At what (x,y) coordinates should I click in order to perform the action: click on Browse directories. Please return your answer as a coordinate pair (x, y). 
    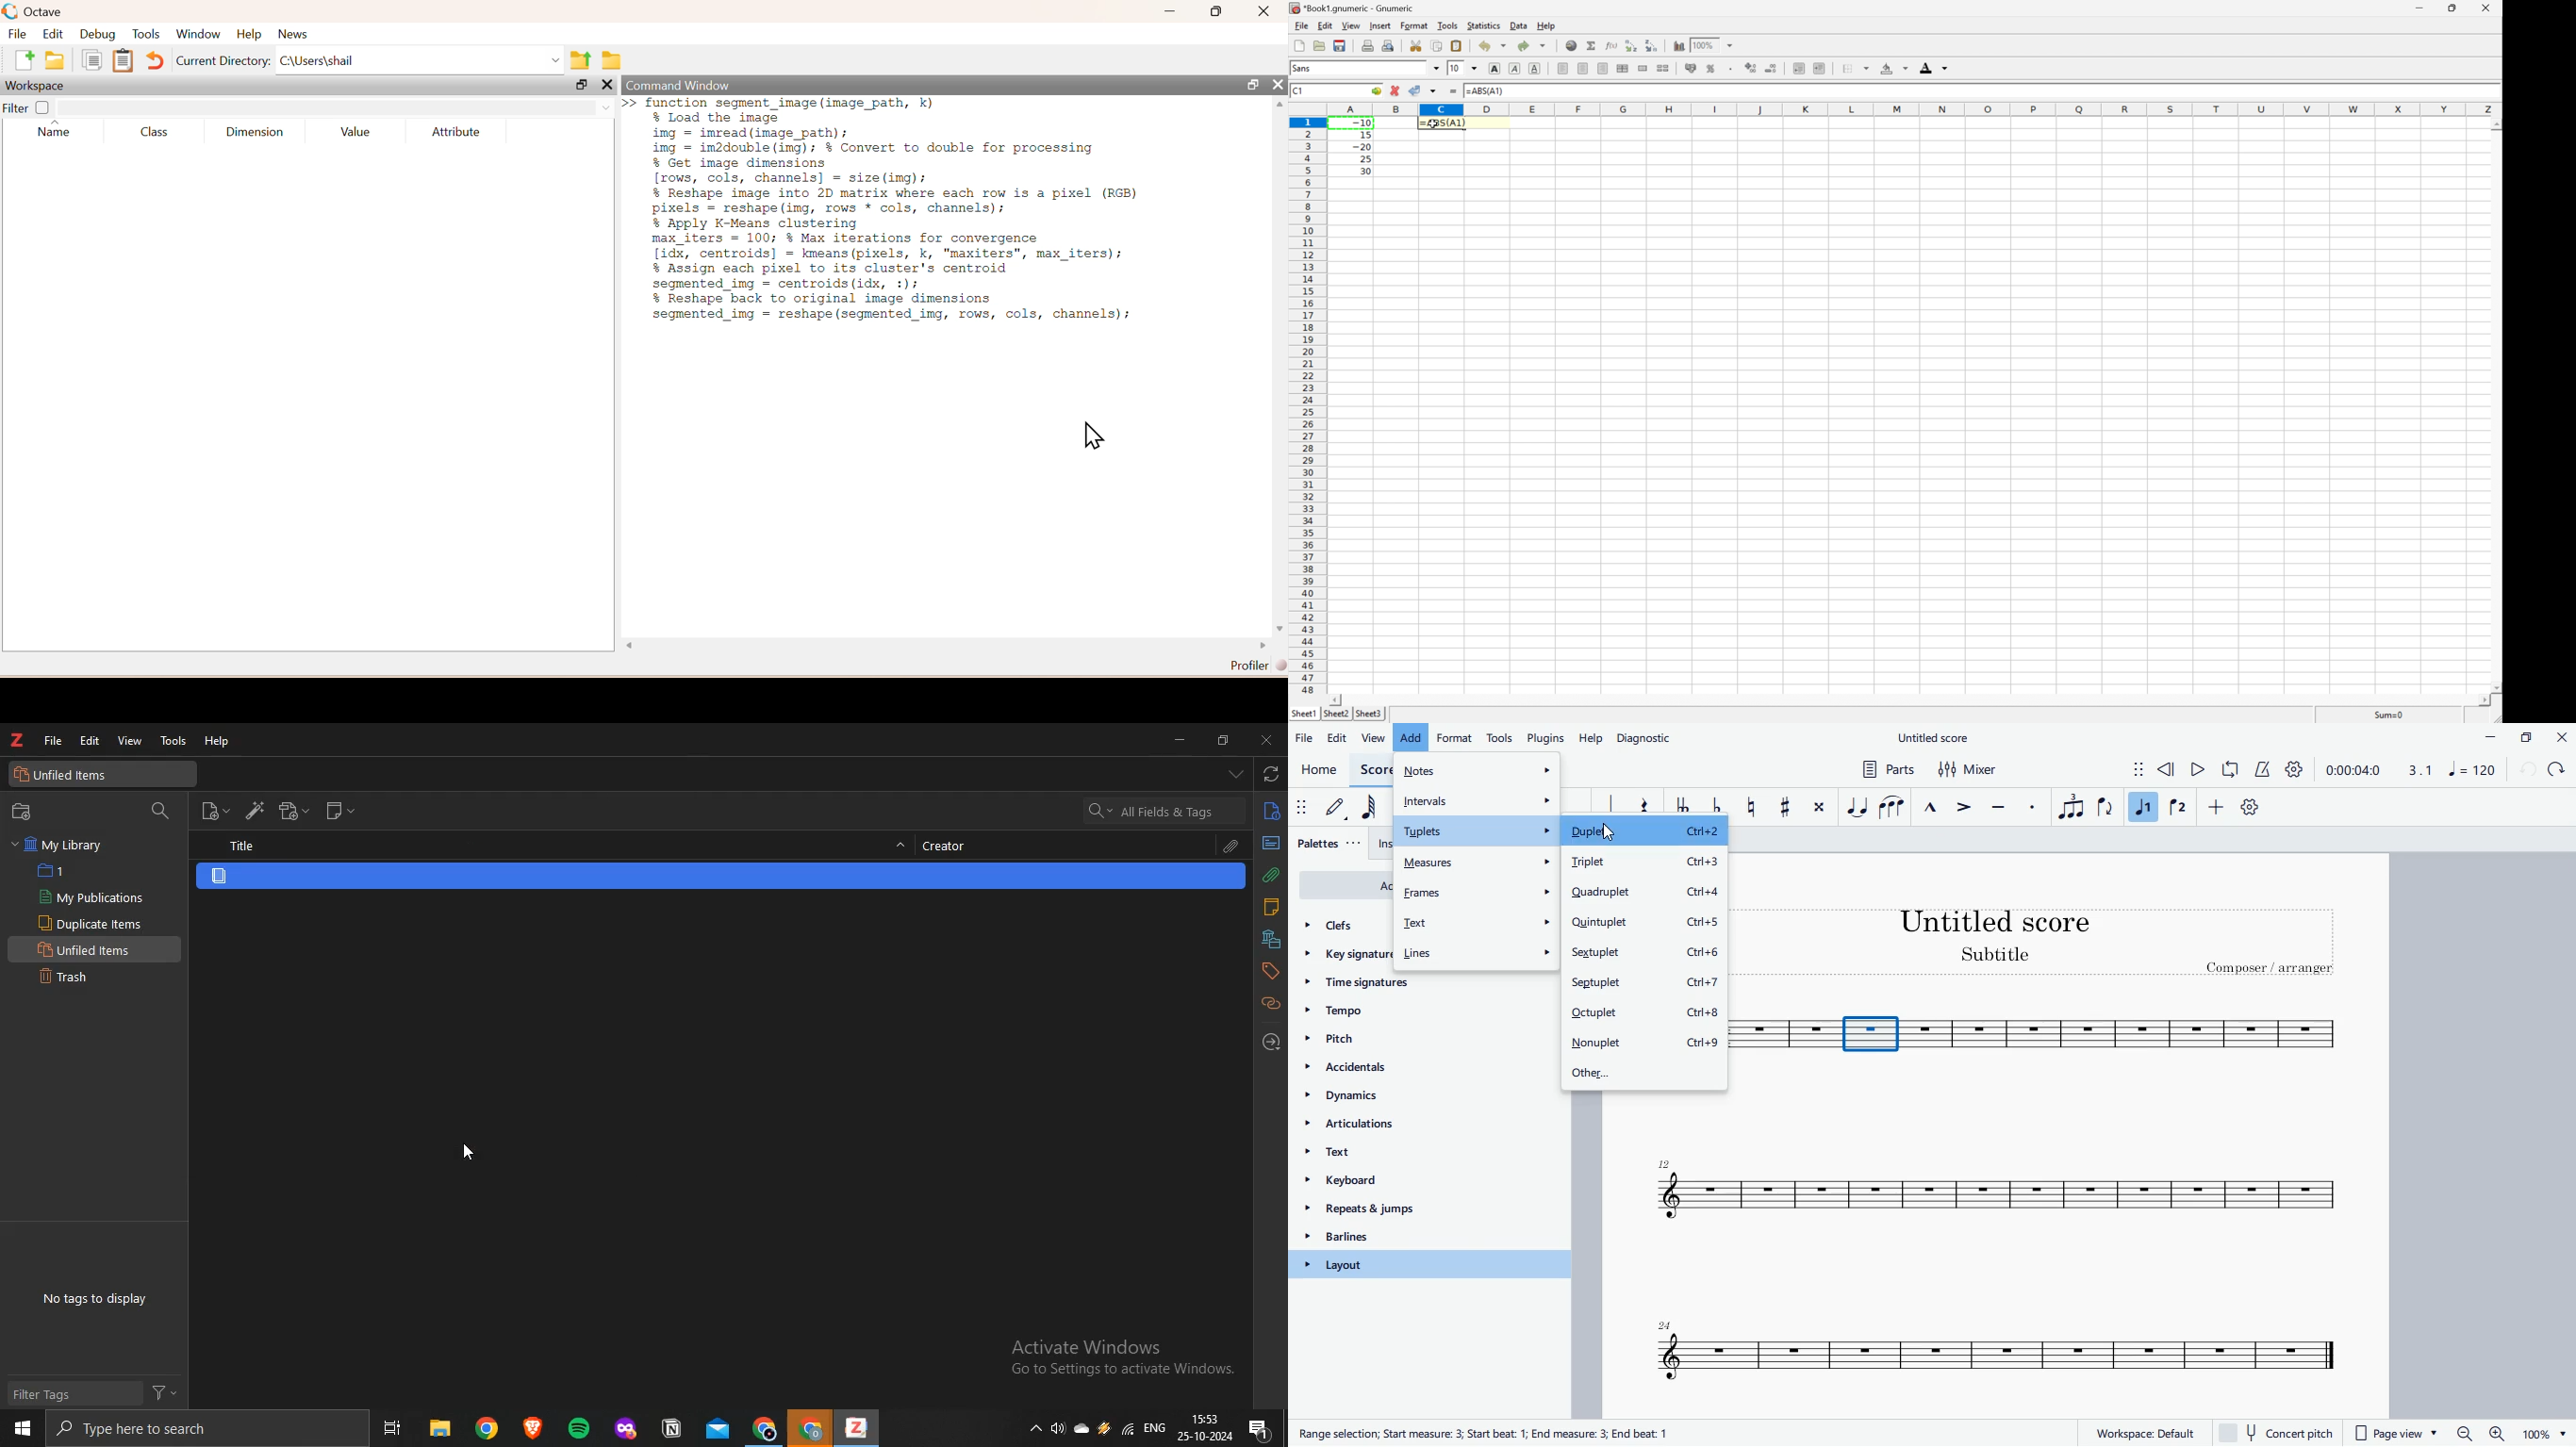
    Looking at the image, I should click on (611, 62).